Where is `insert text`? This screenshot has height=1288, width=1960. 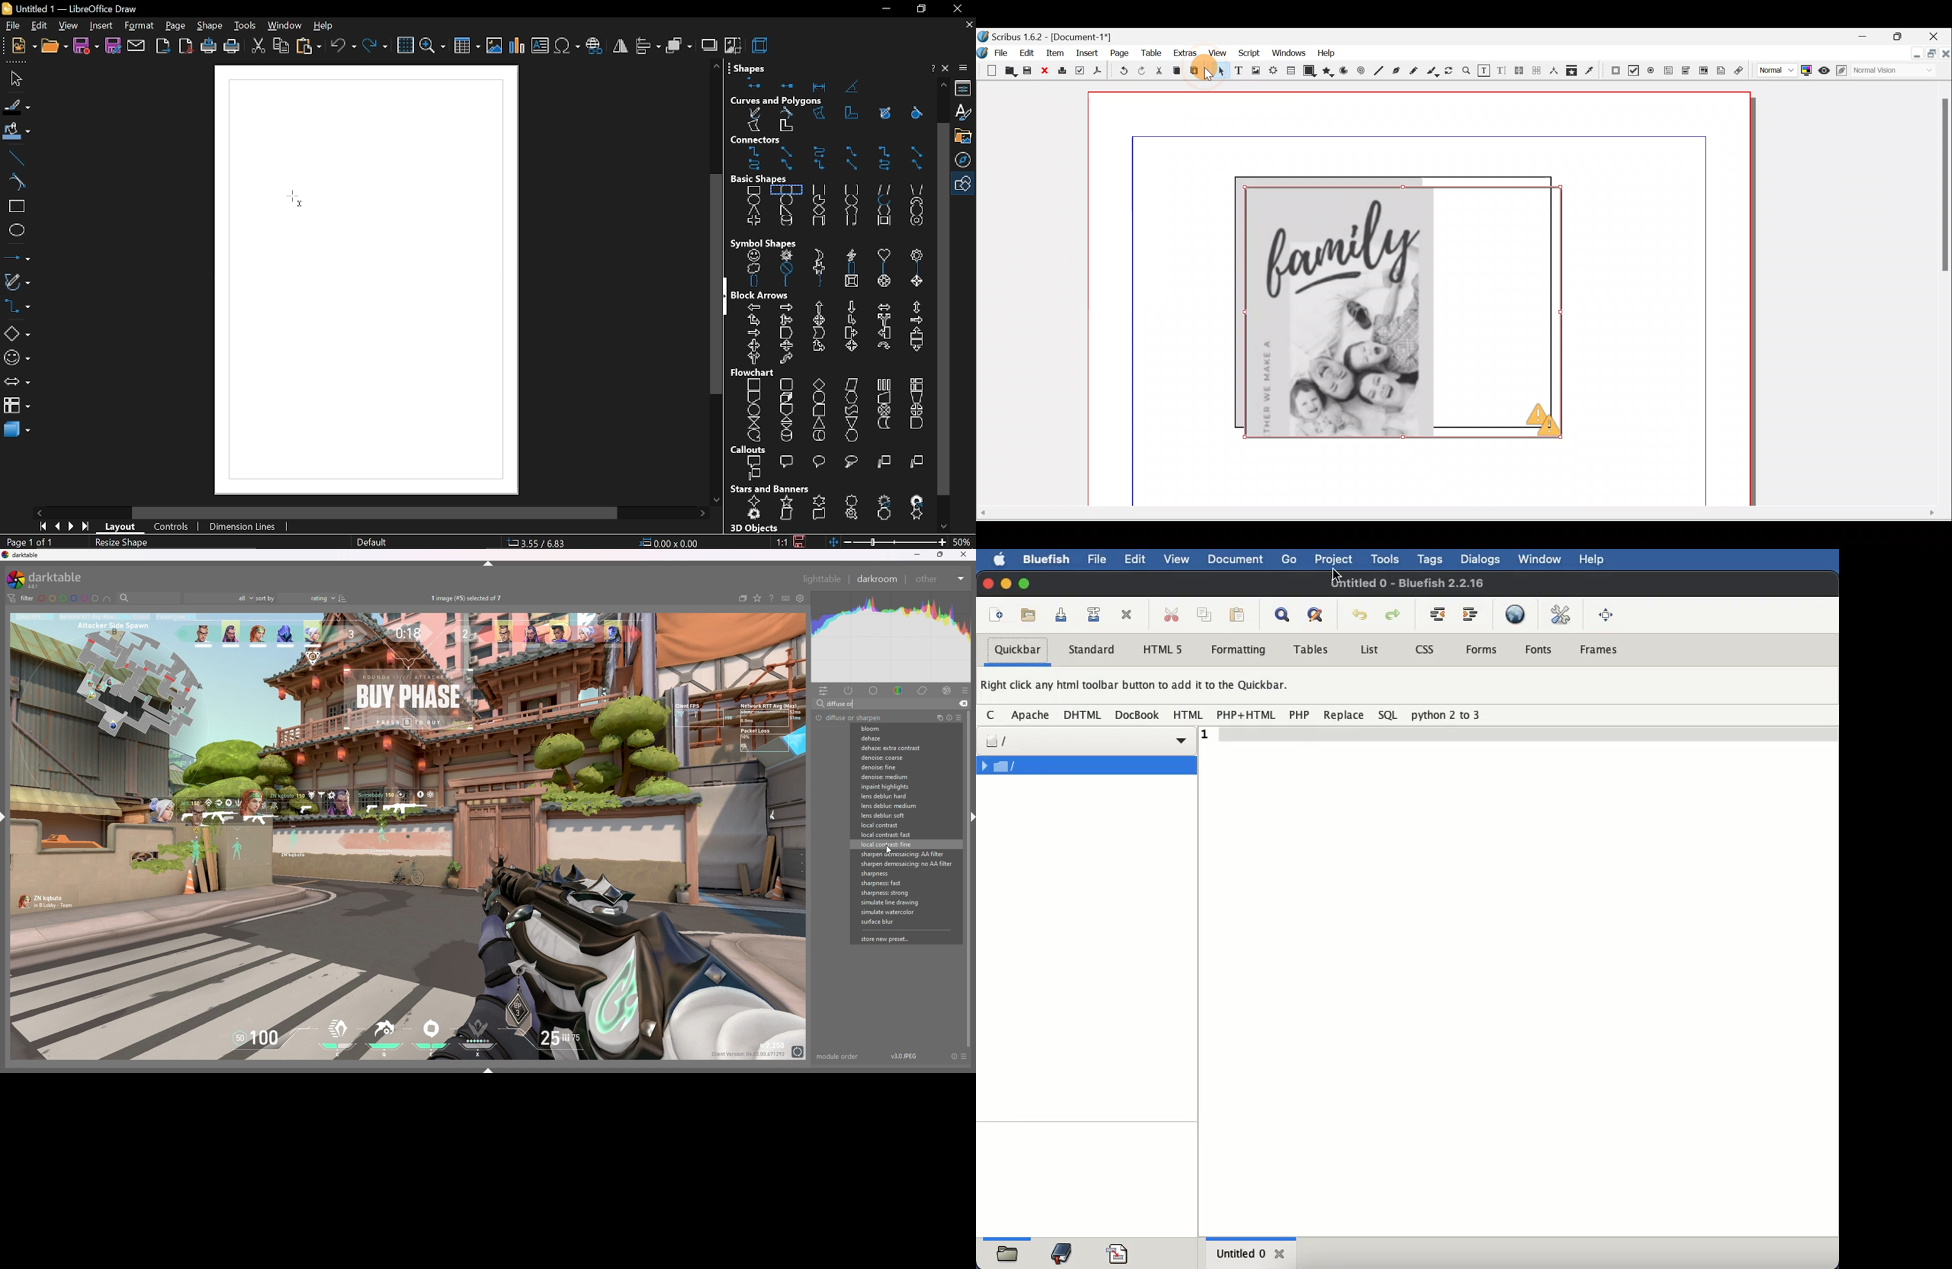 insert text is located at coordinates (540, 47).